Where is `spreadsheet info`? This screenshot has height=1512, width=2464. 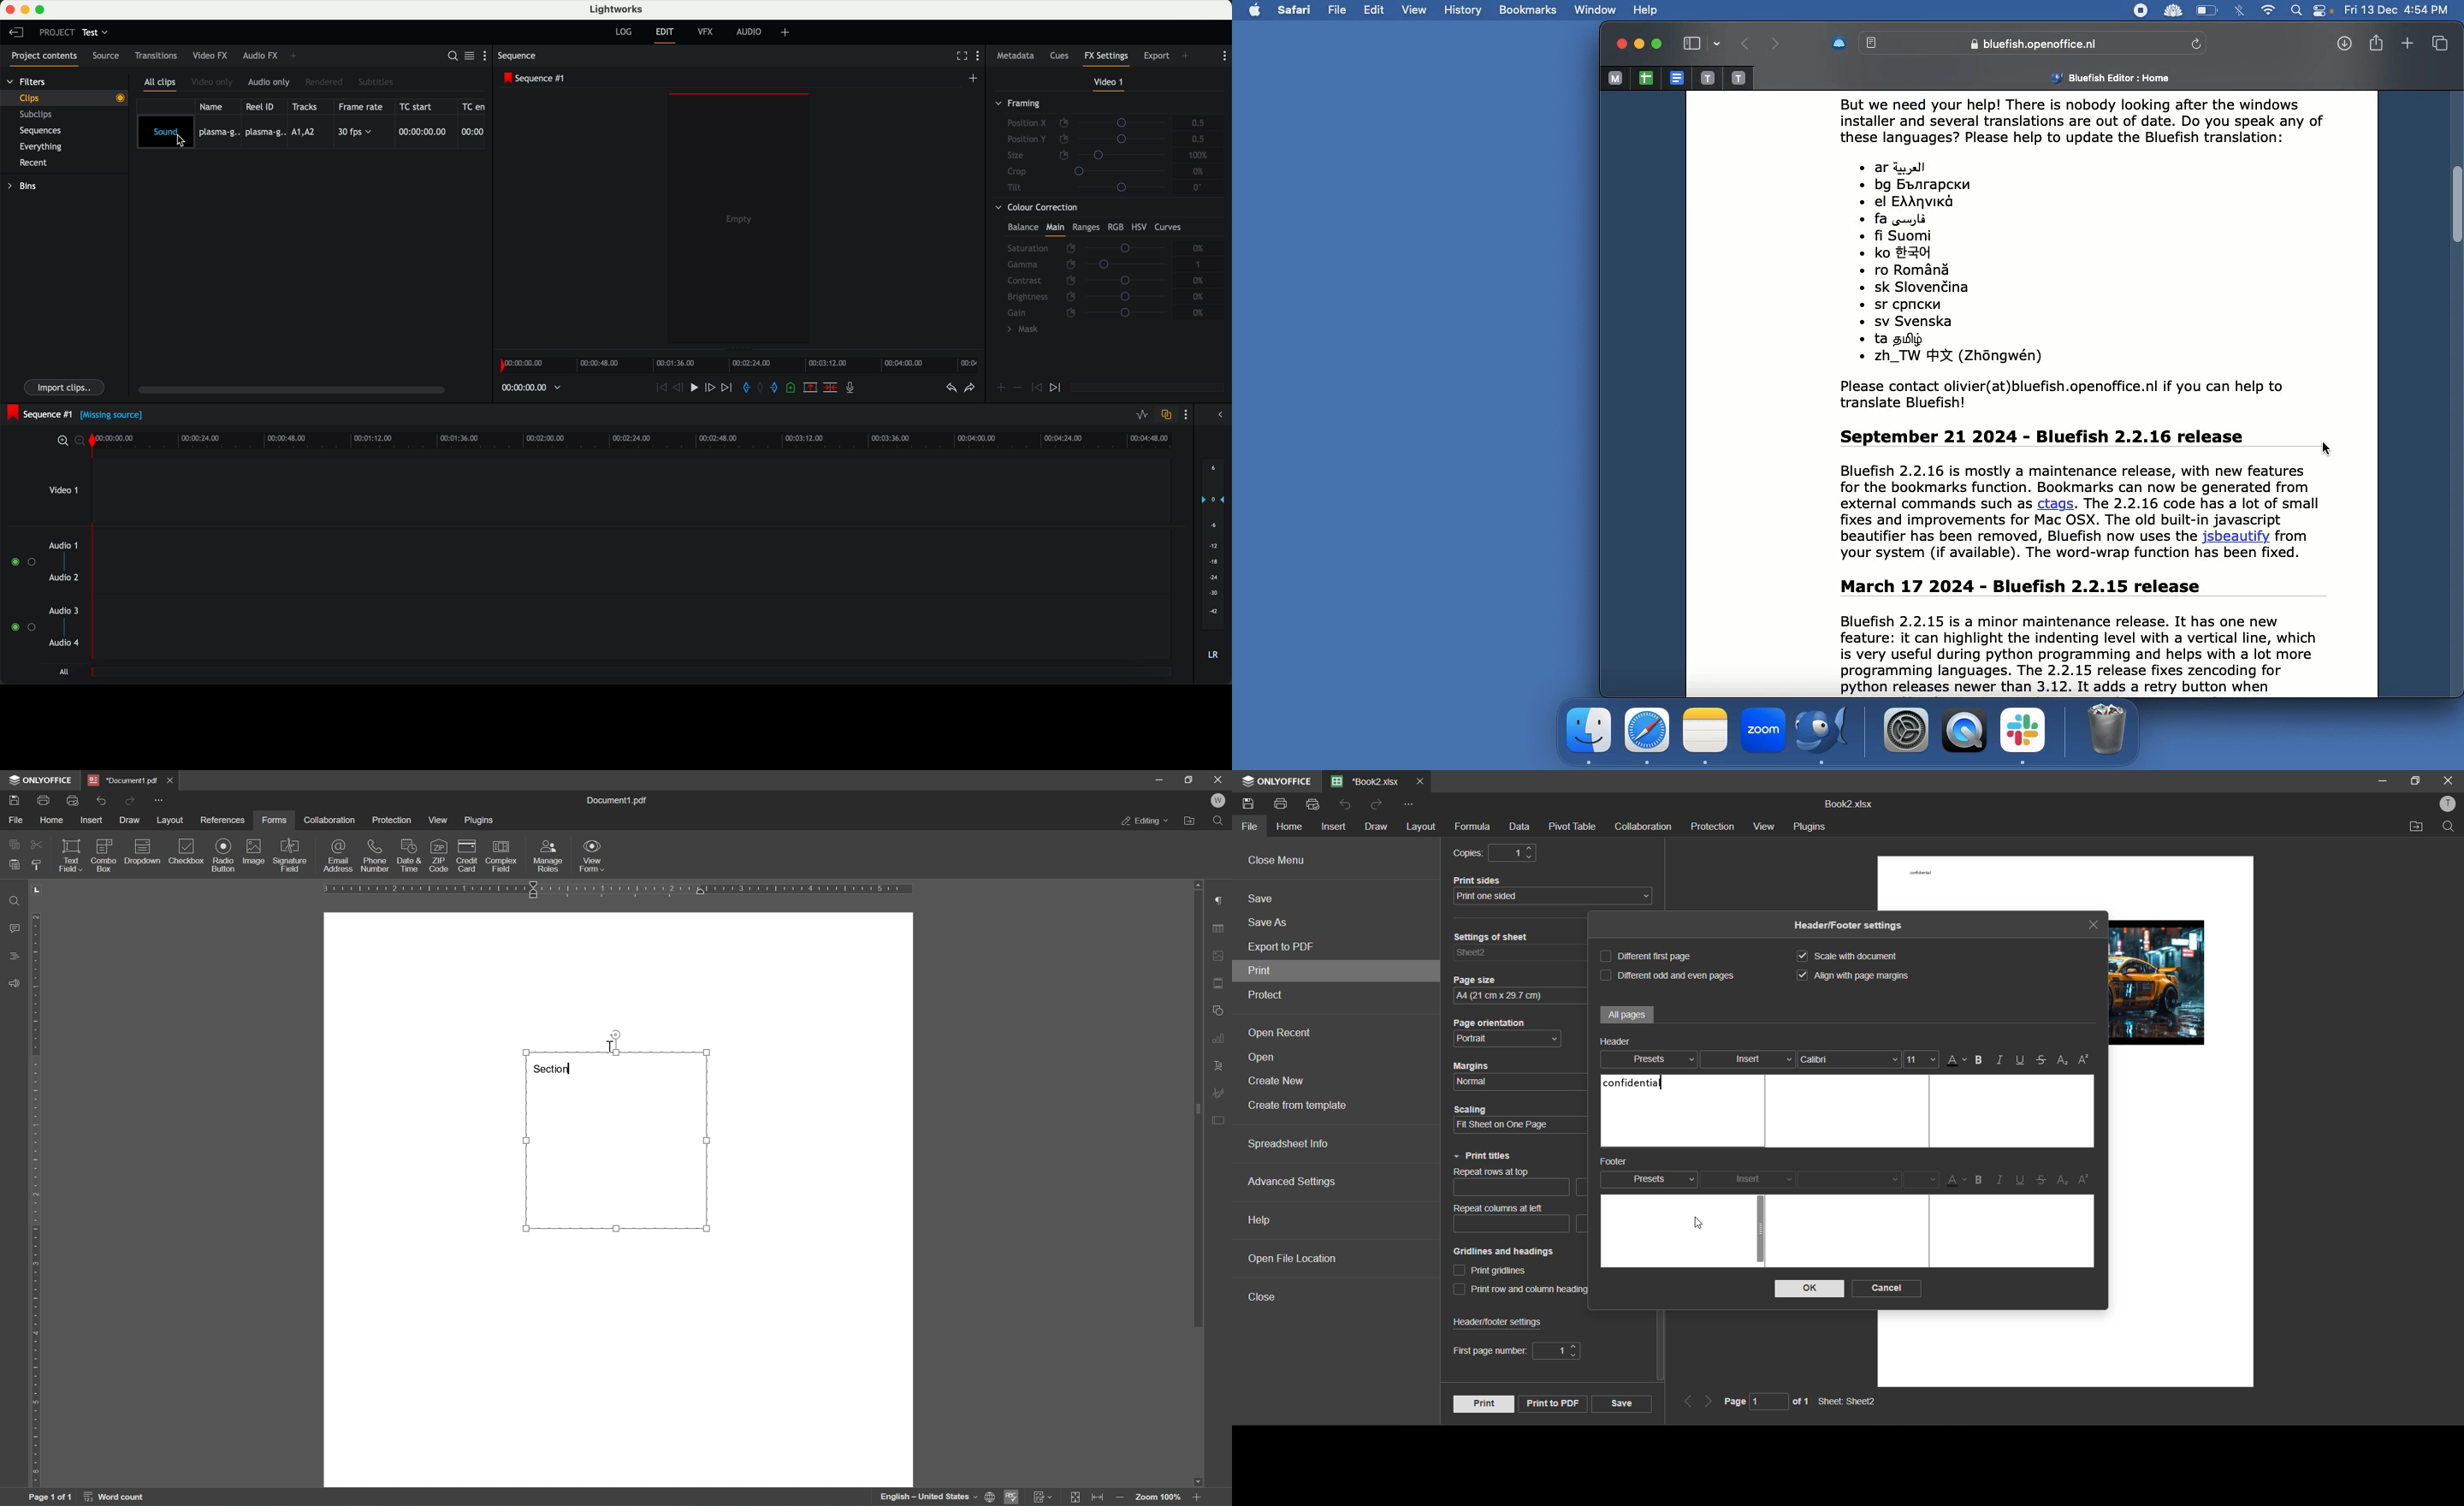
spreadsheet info is located at coordinates (1290, 1143).